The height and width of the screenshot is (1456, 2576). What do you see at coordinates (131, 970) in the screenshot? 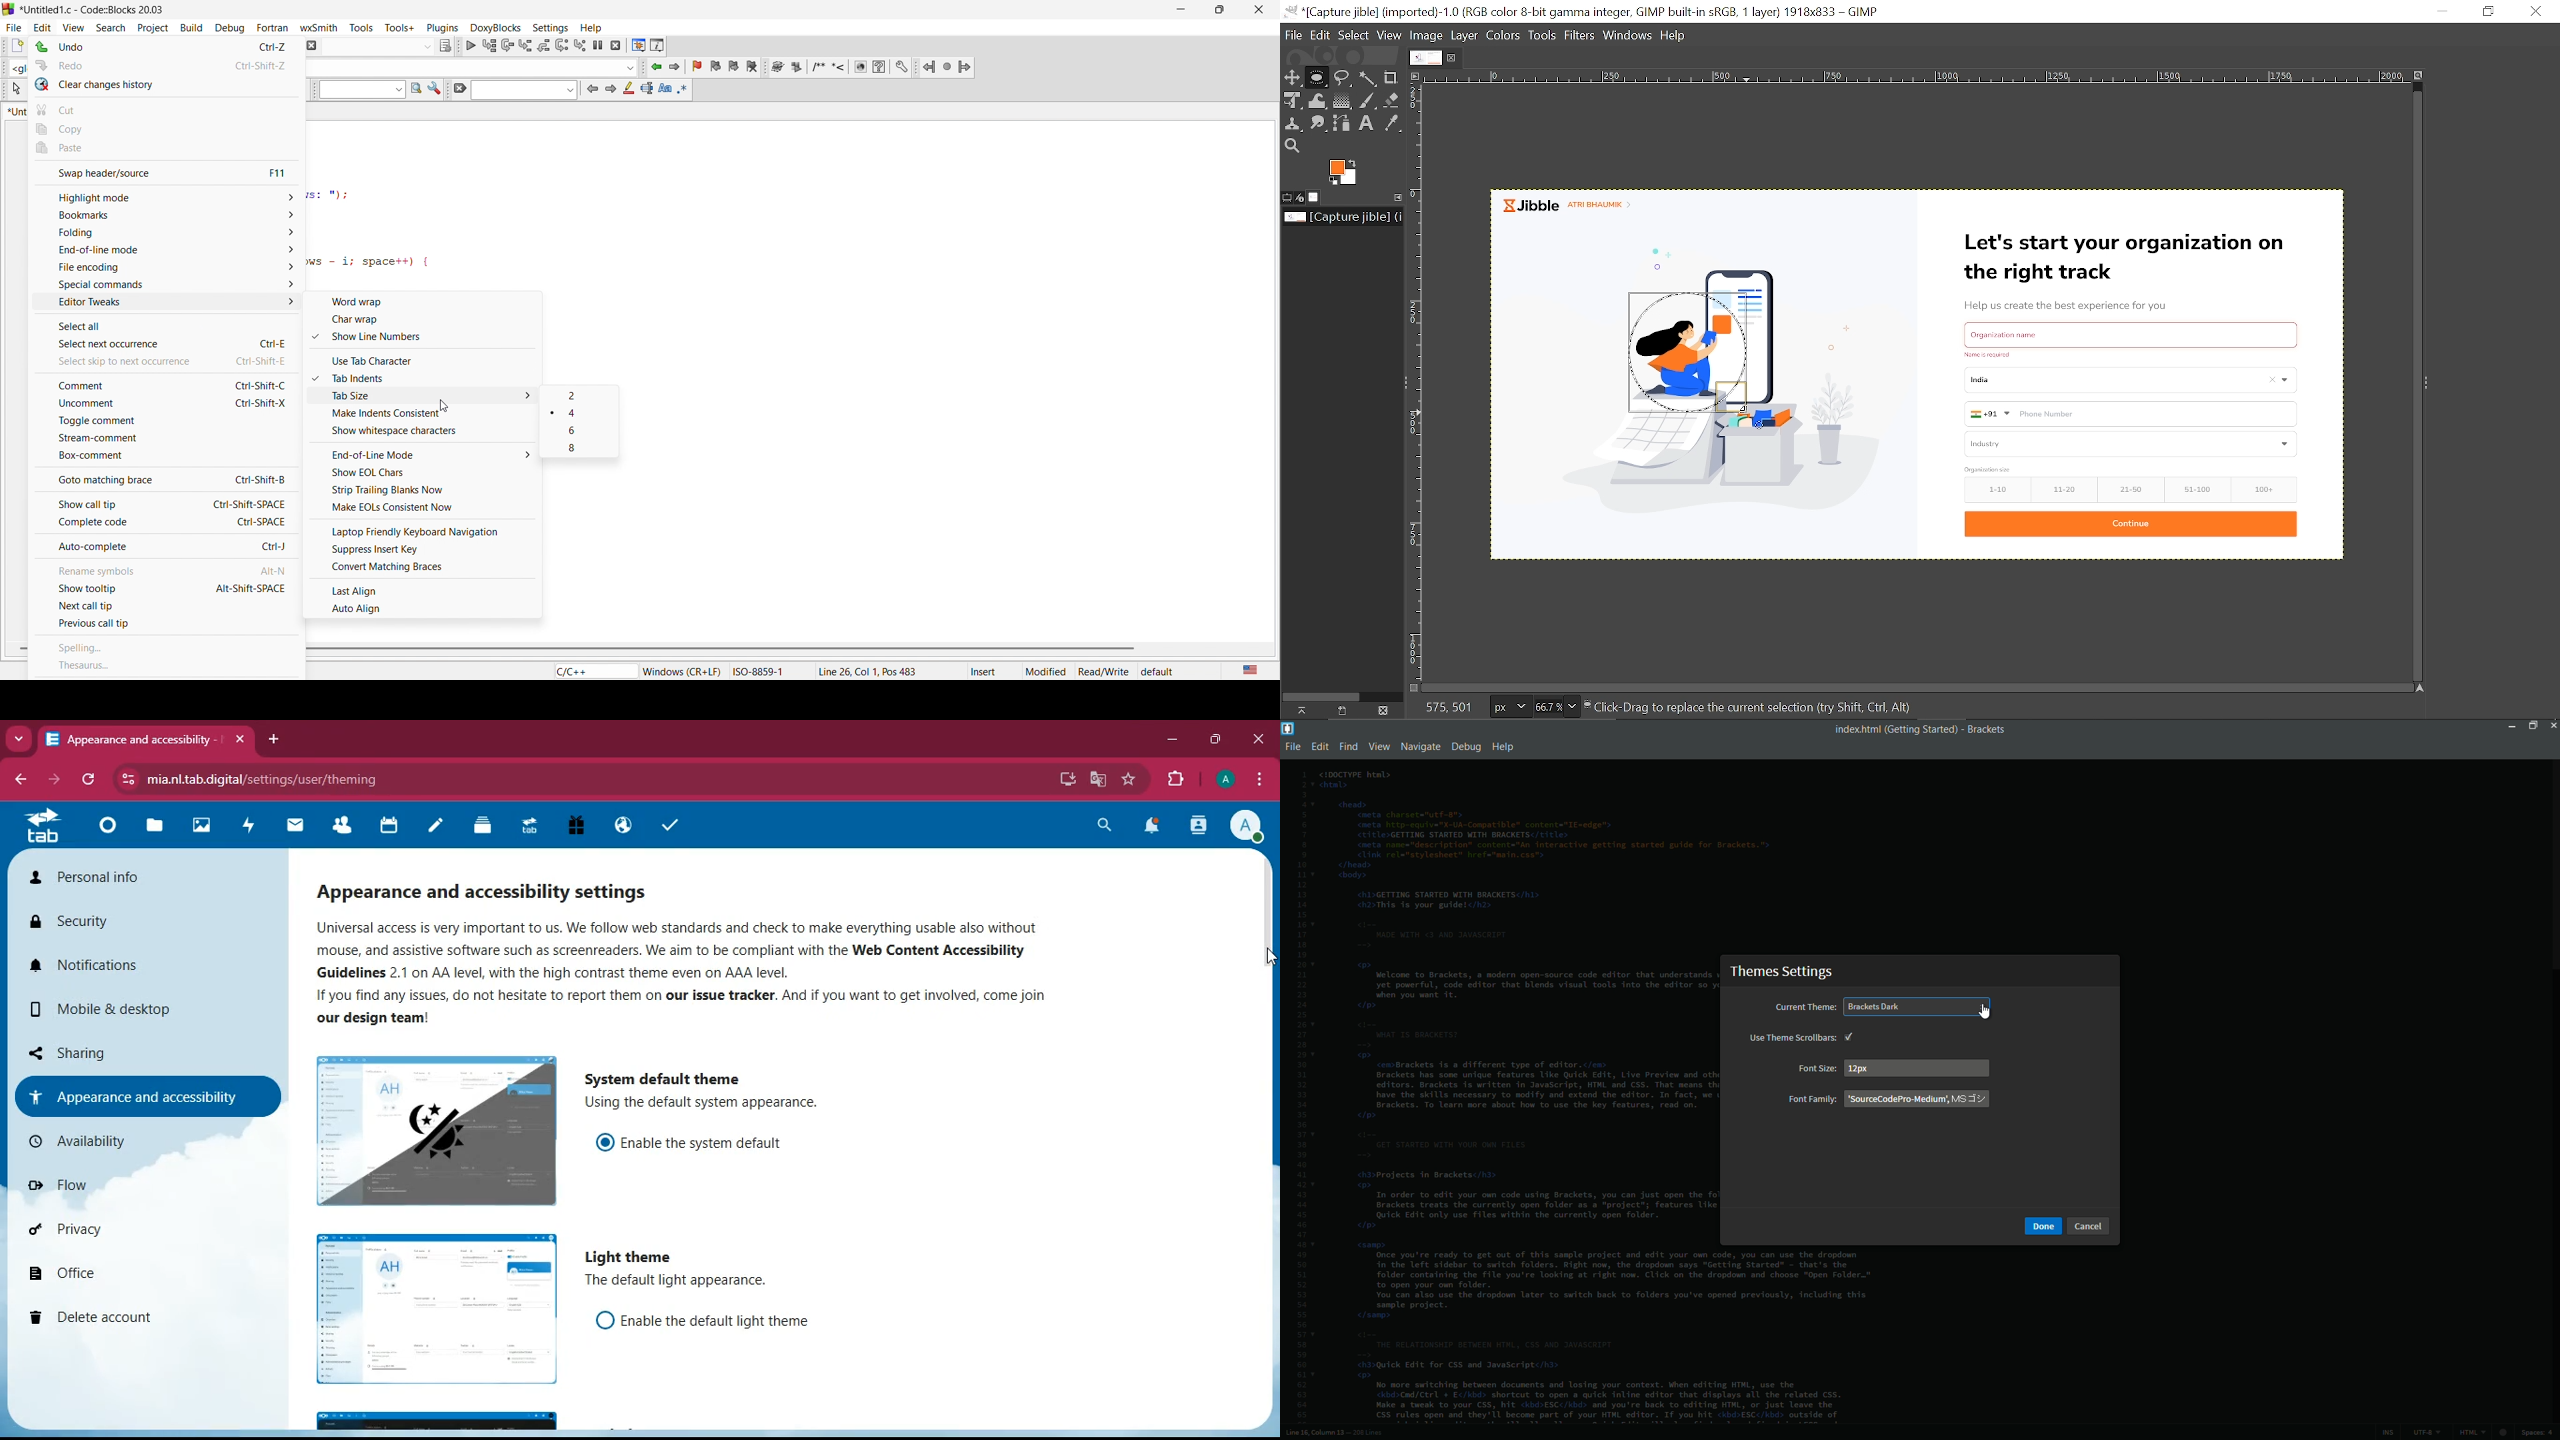
I see `notifications` at bounding box center [131, 970].